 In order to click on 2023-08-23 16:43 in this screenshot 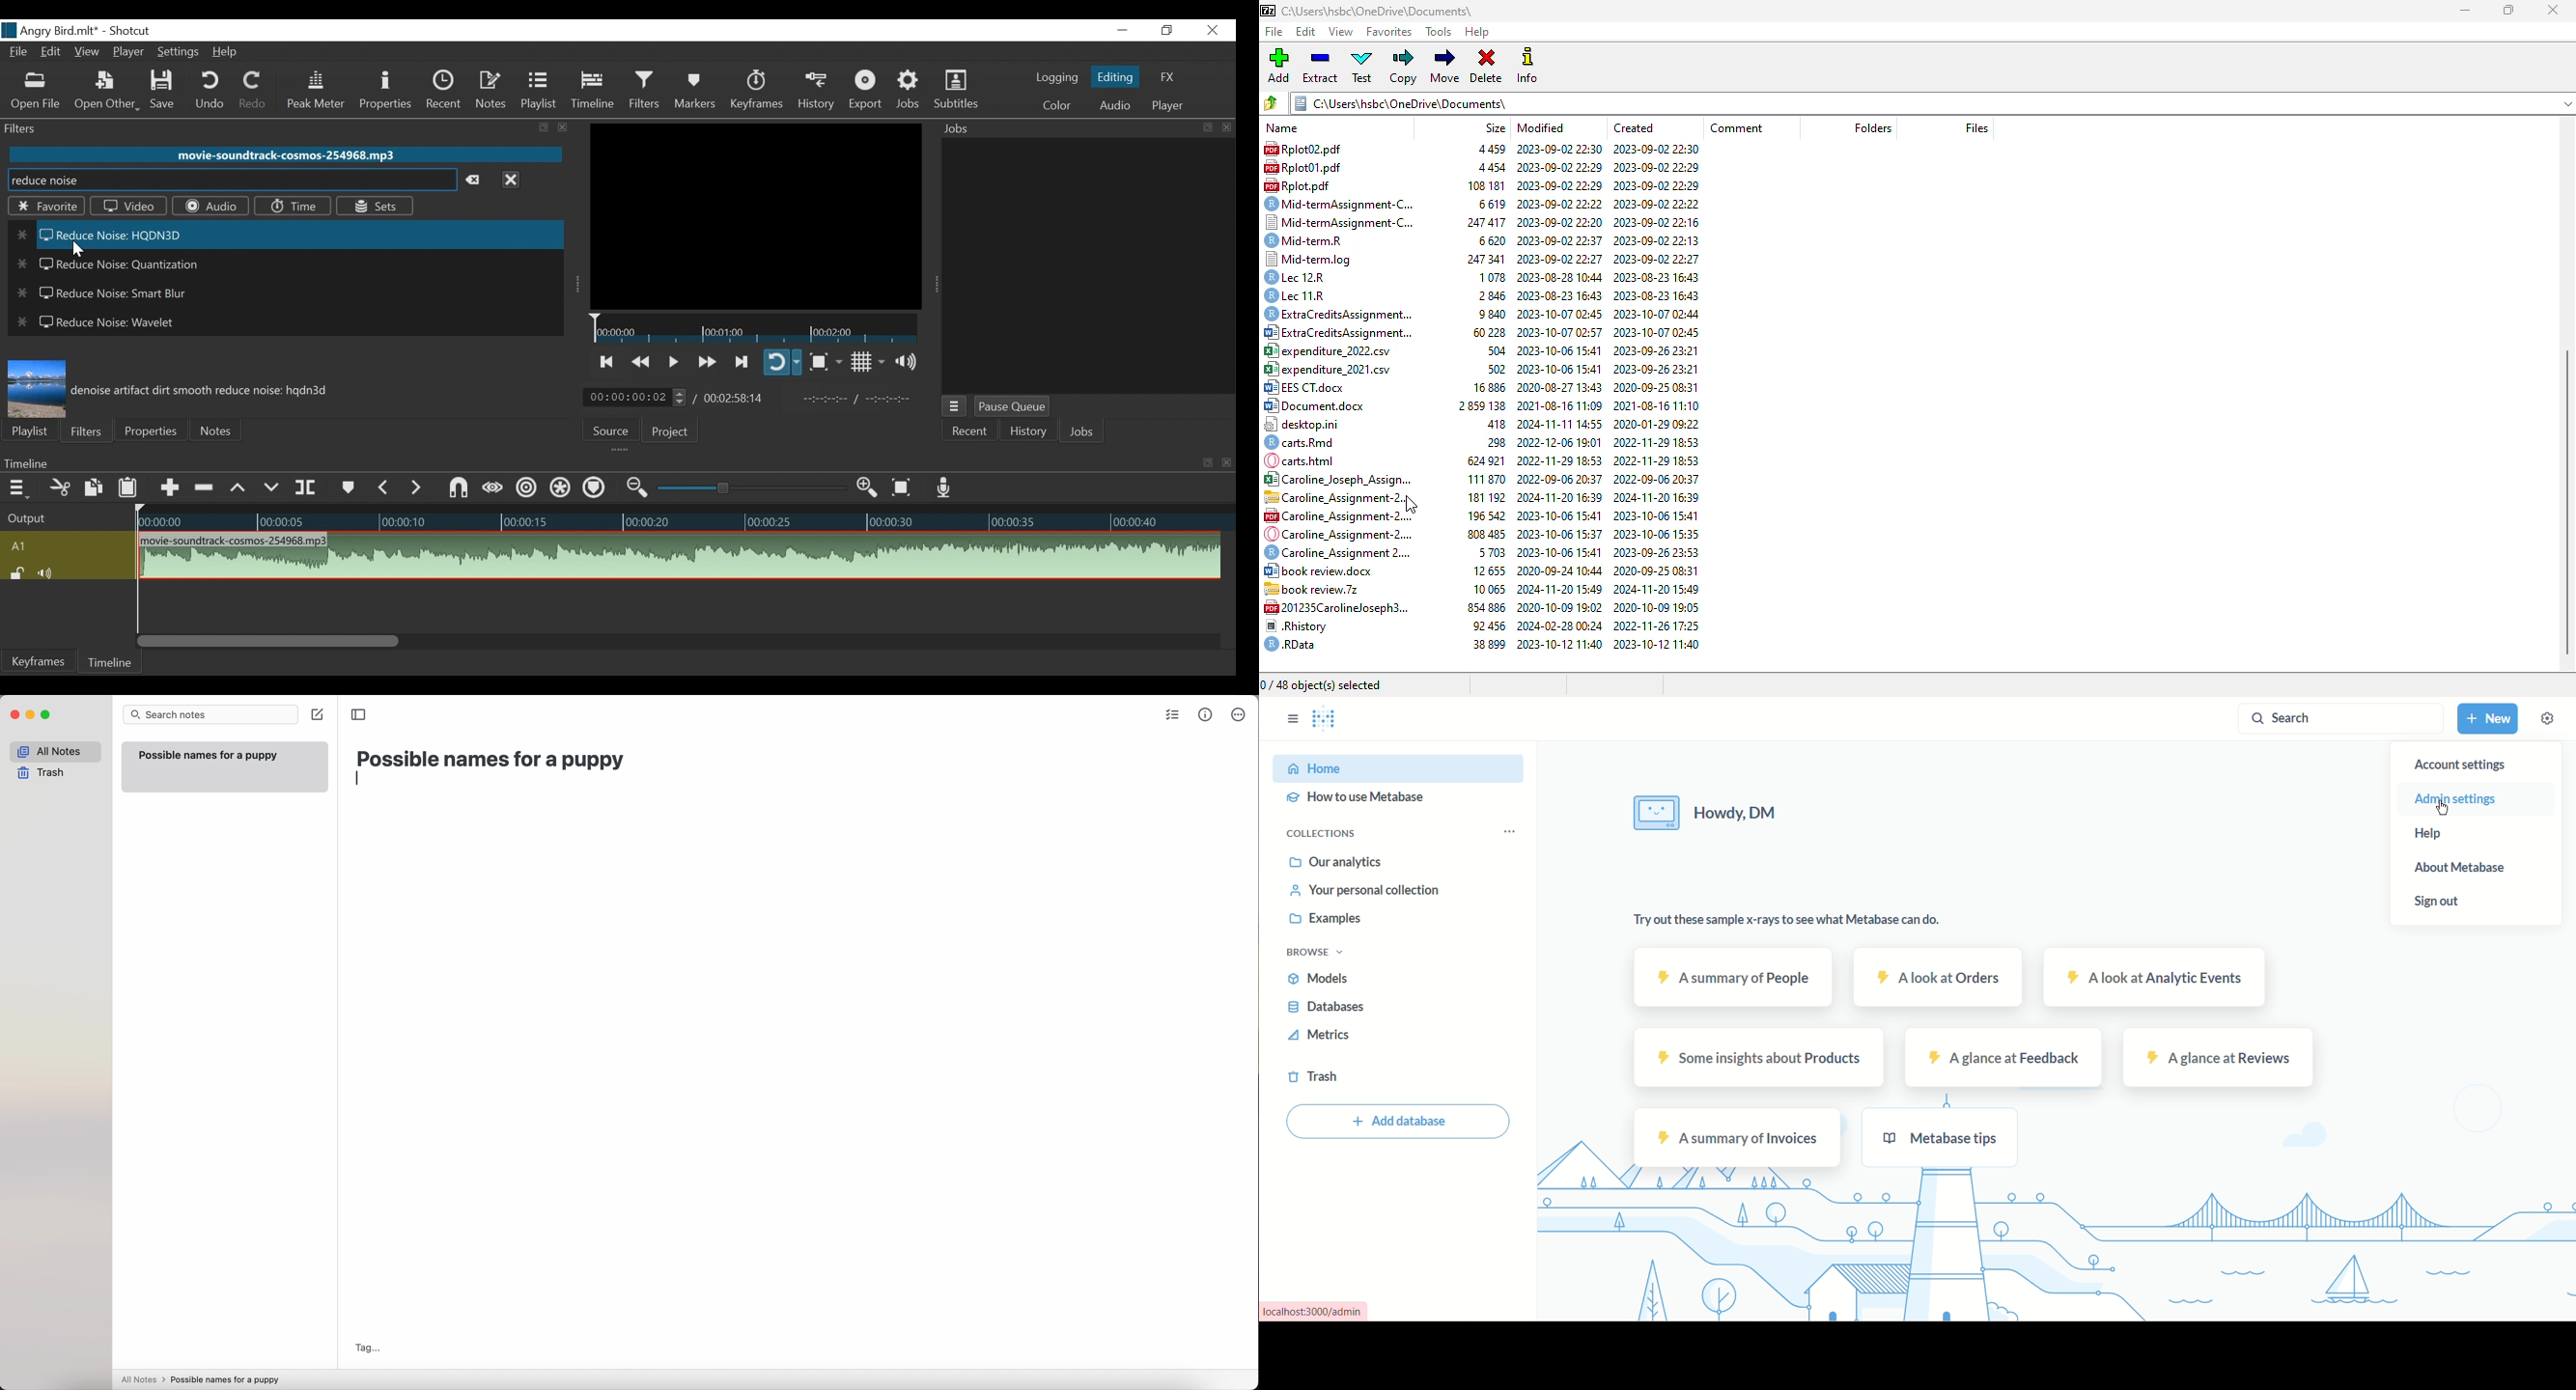, I will do `click(1661, 295)`.